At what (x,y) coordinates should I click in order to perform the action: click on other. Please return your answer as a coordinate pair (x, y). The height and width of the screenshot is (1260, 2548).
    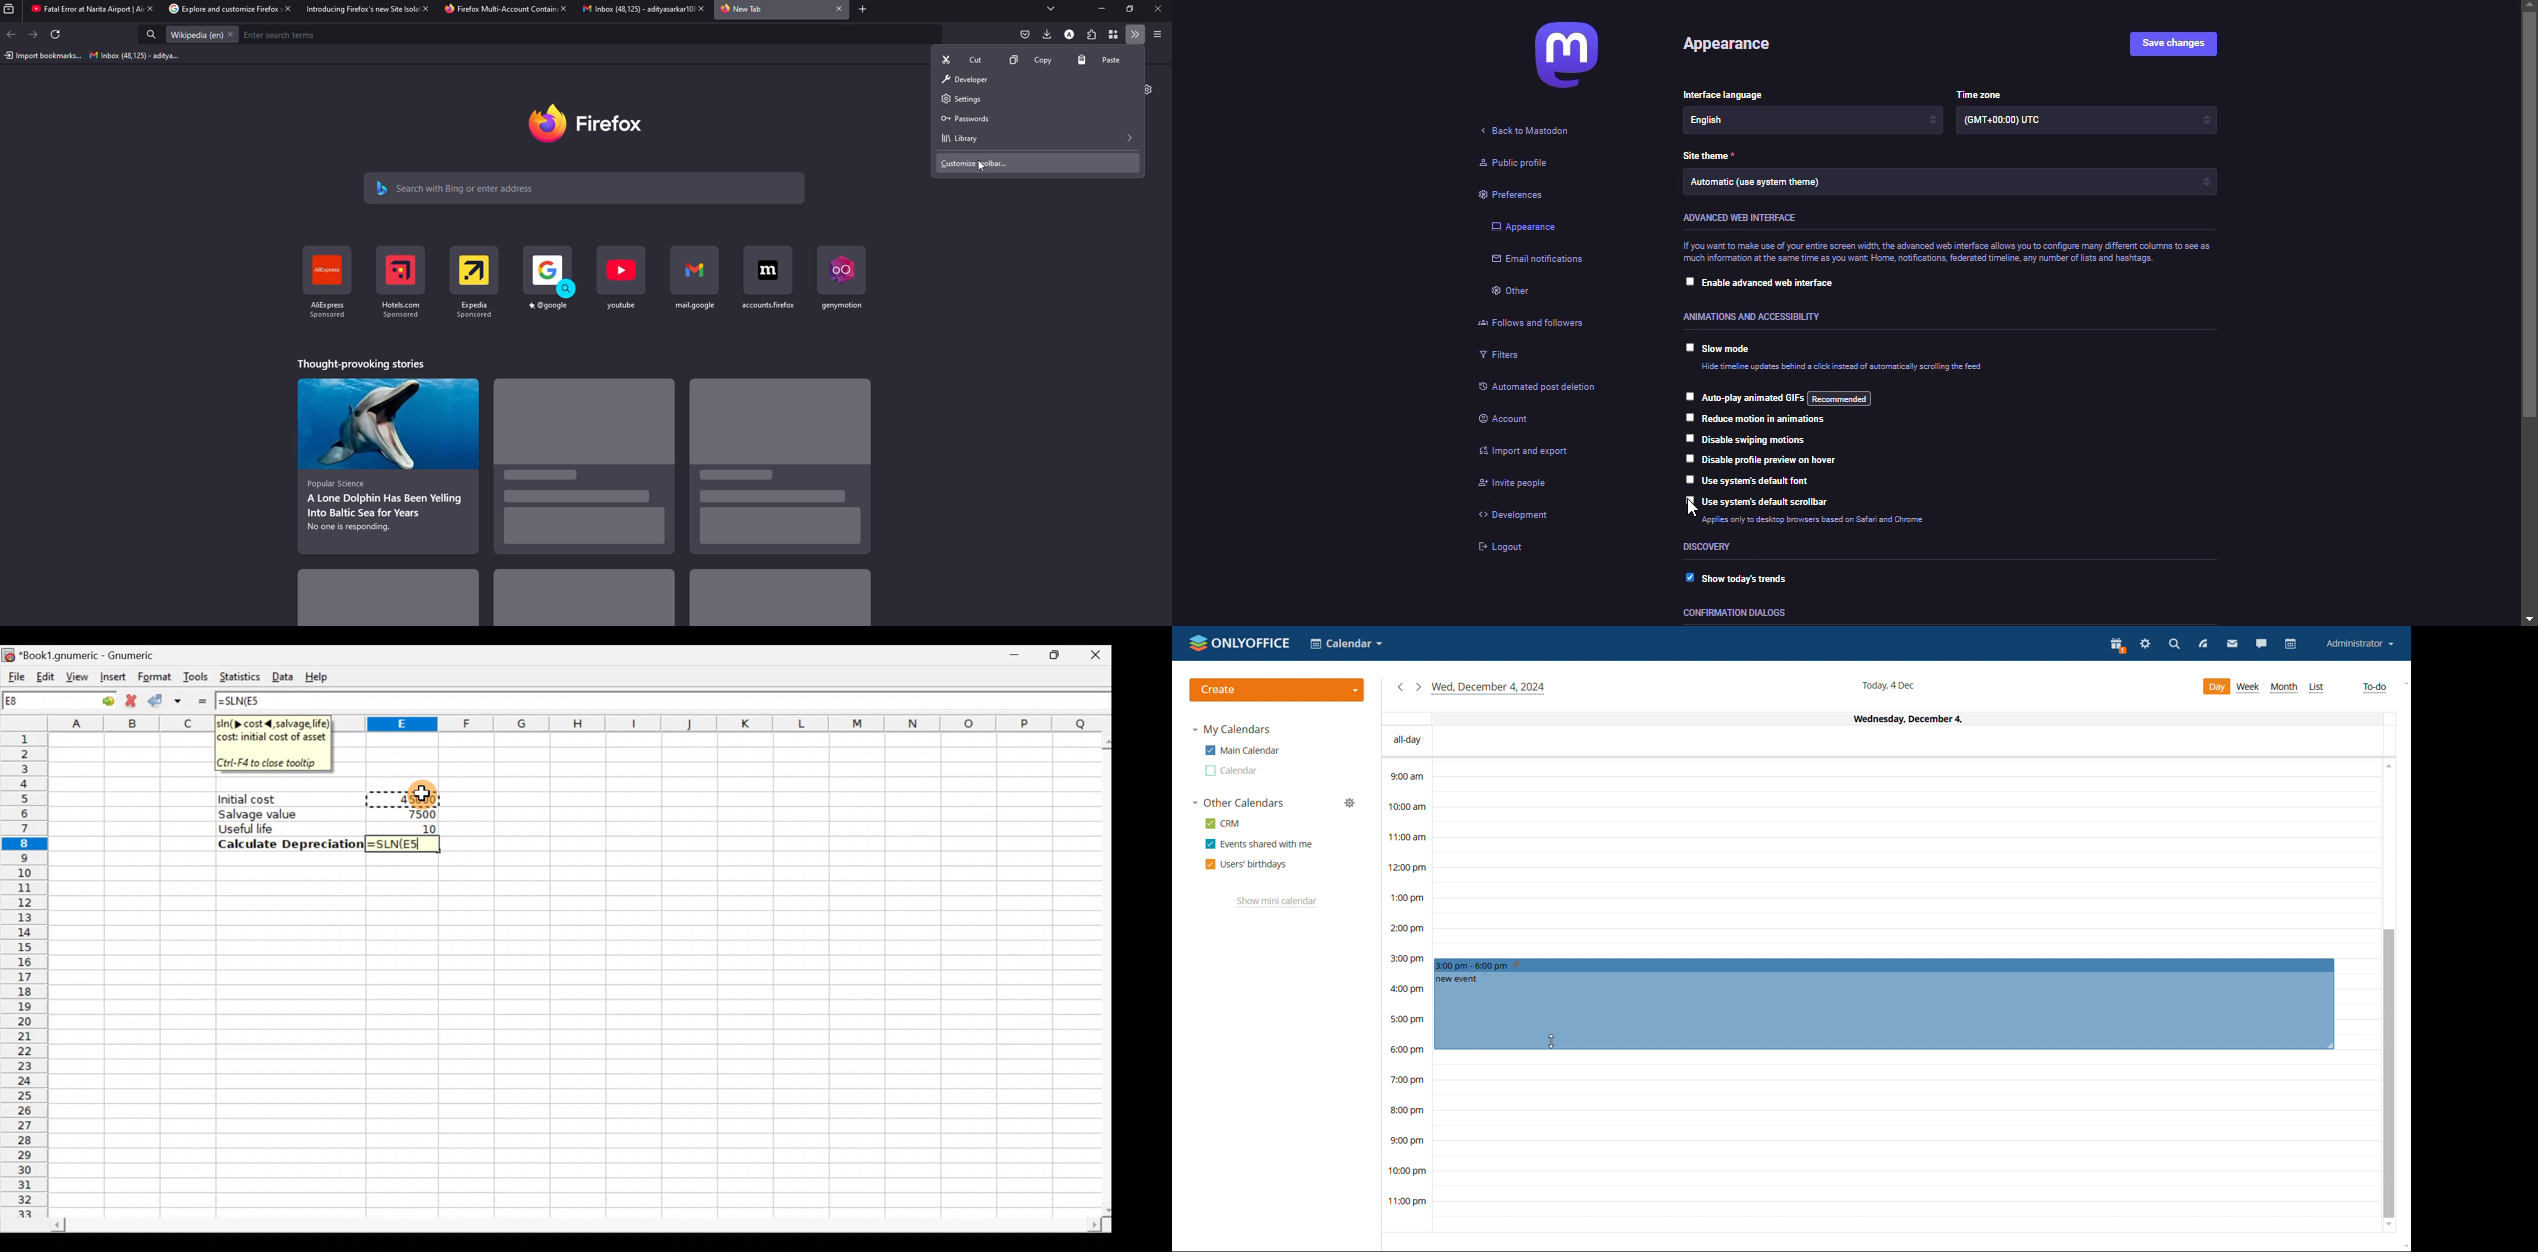
    Looking at the image, I should click on (1512, 293).